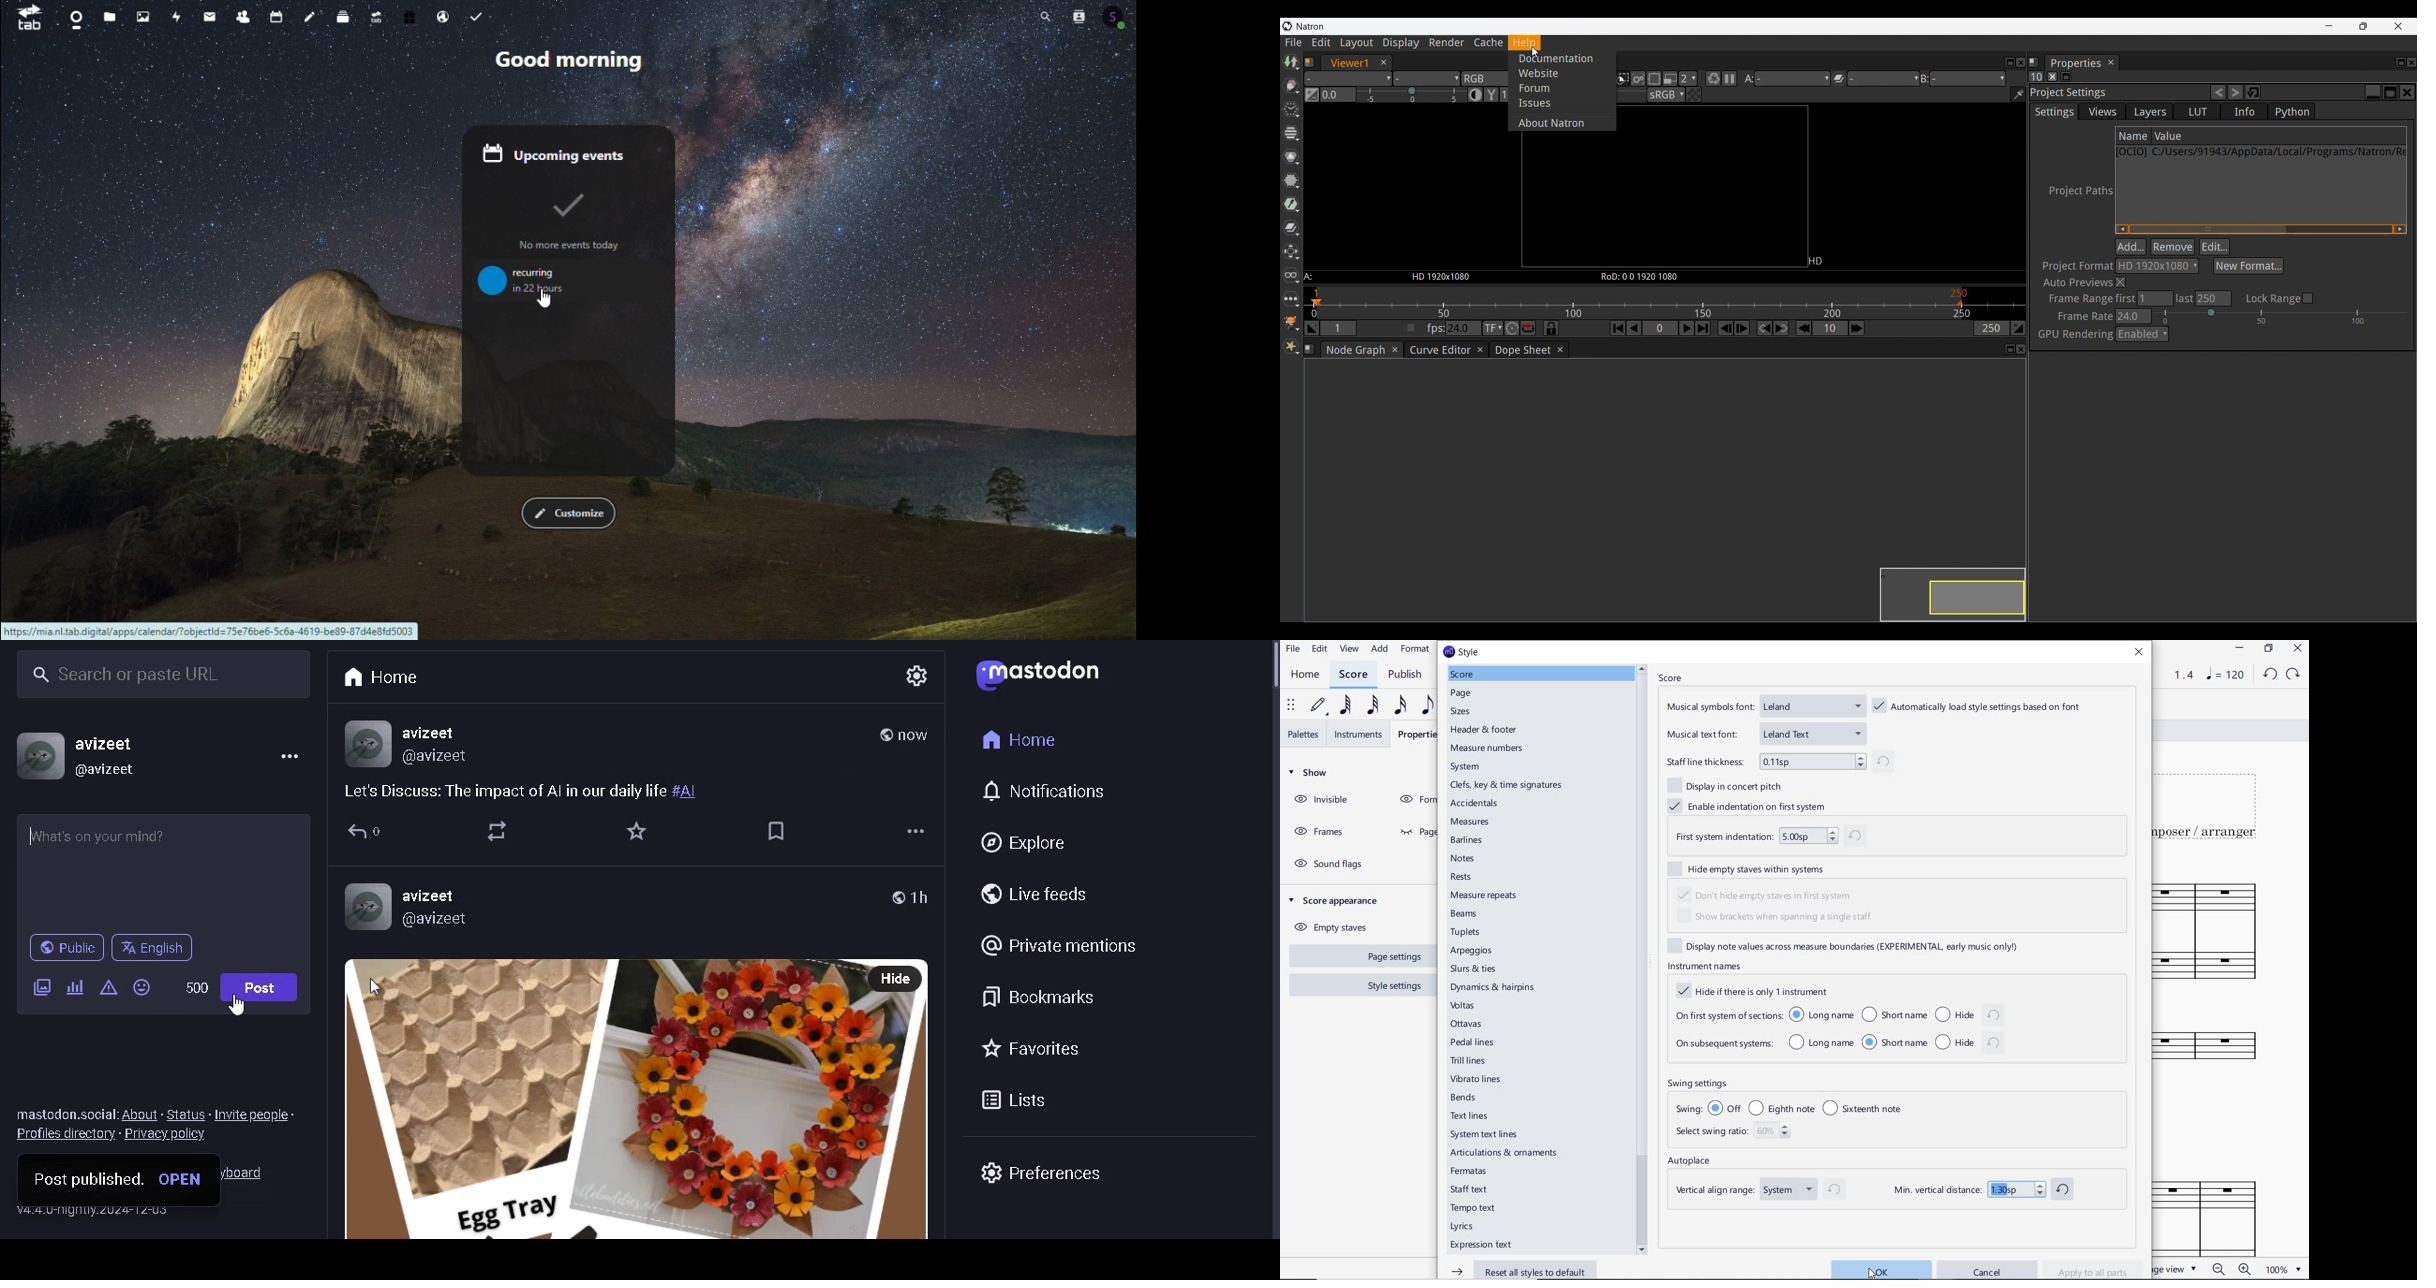 The width and height of the screenshot is (2436, 1288). What do you see at coordinates (1821, 1043) in the screenshot?
I see `long name` at bounding box center [1821, 1043].